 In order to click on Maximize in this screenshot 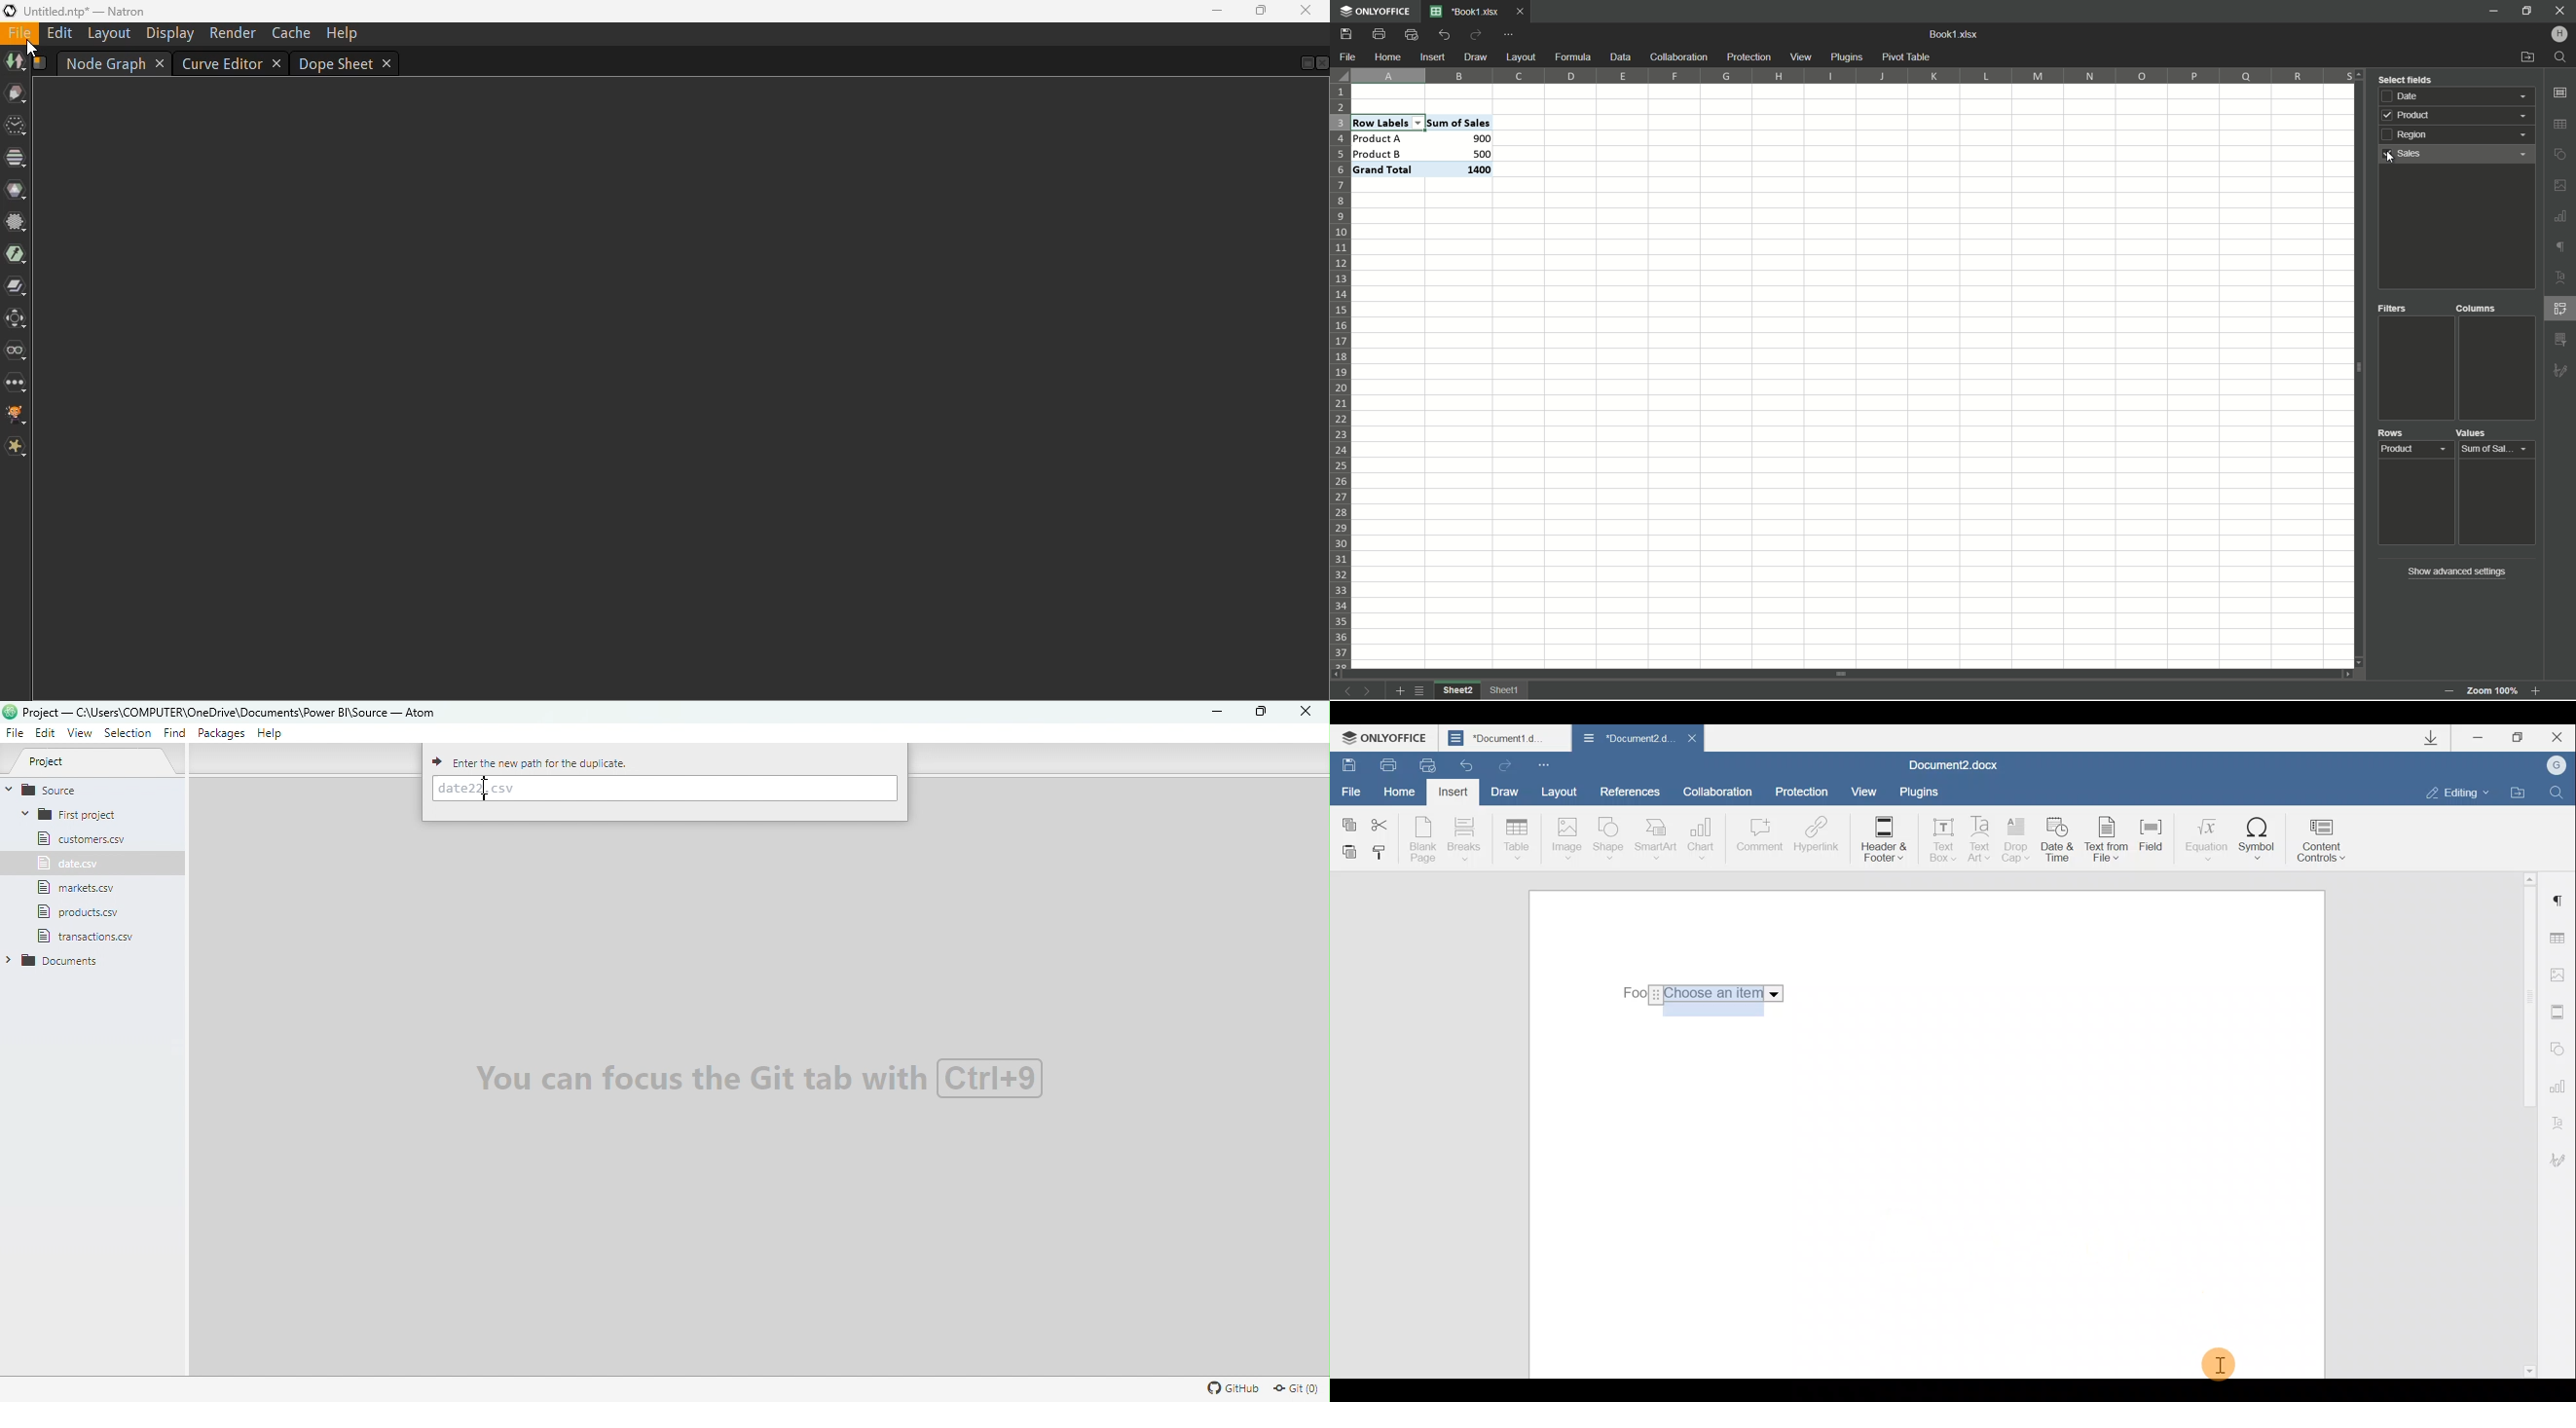, I will do `click(1257, 712)`.